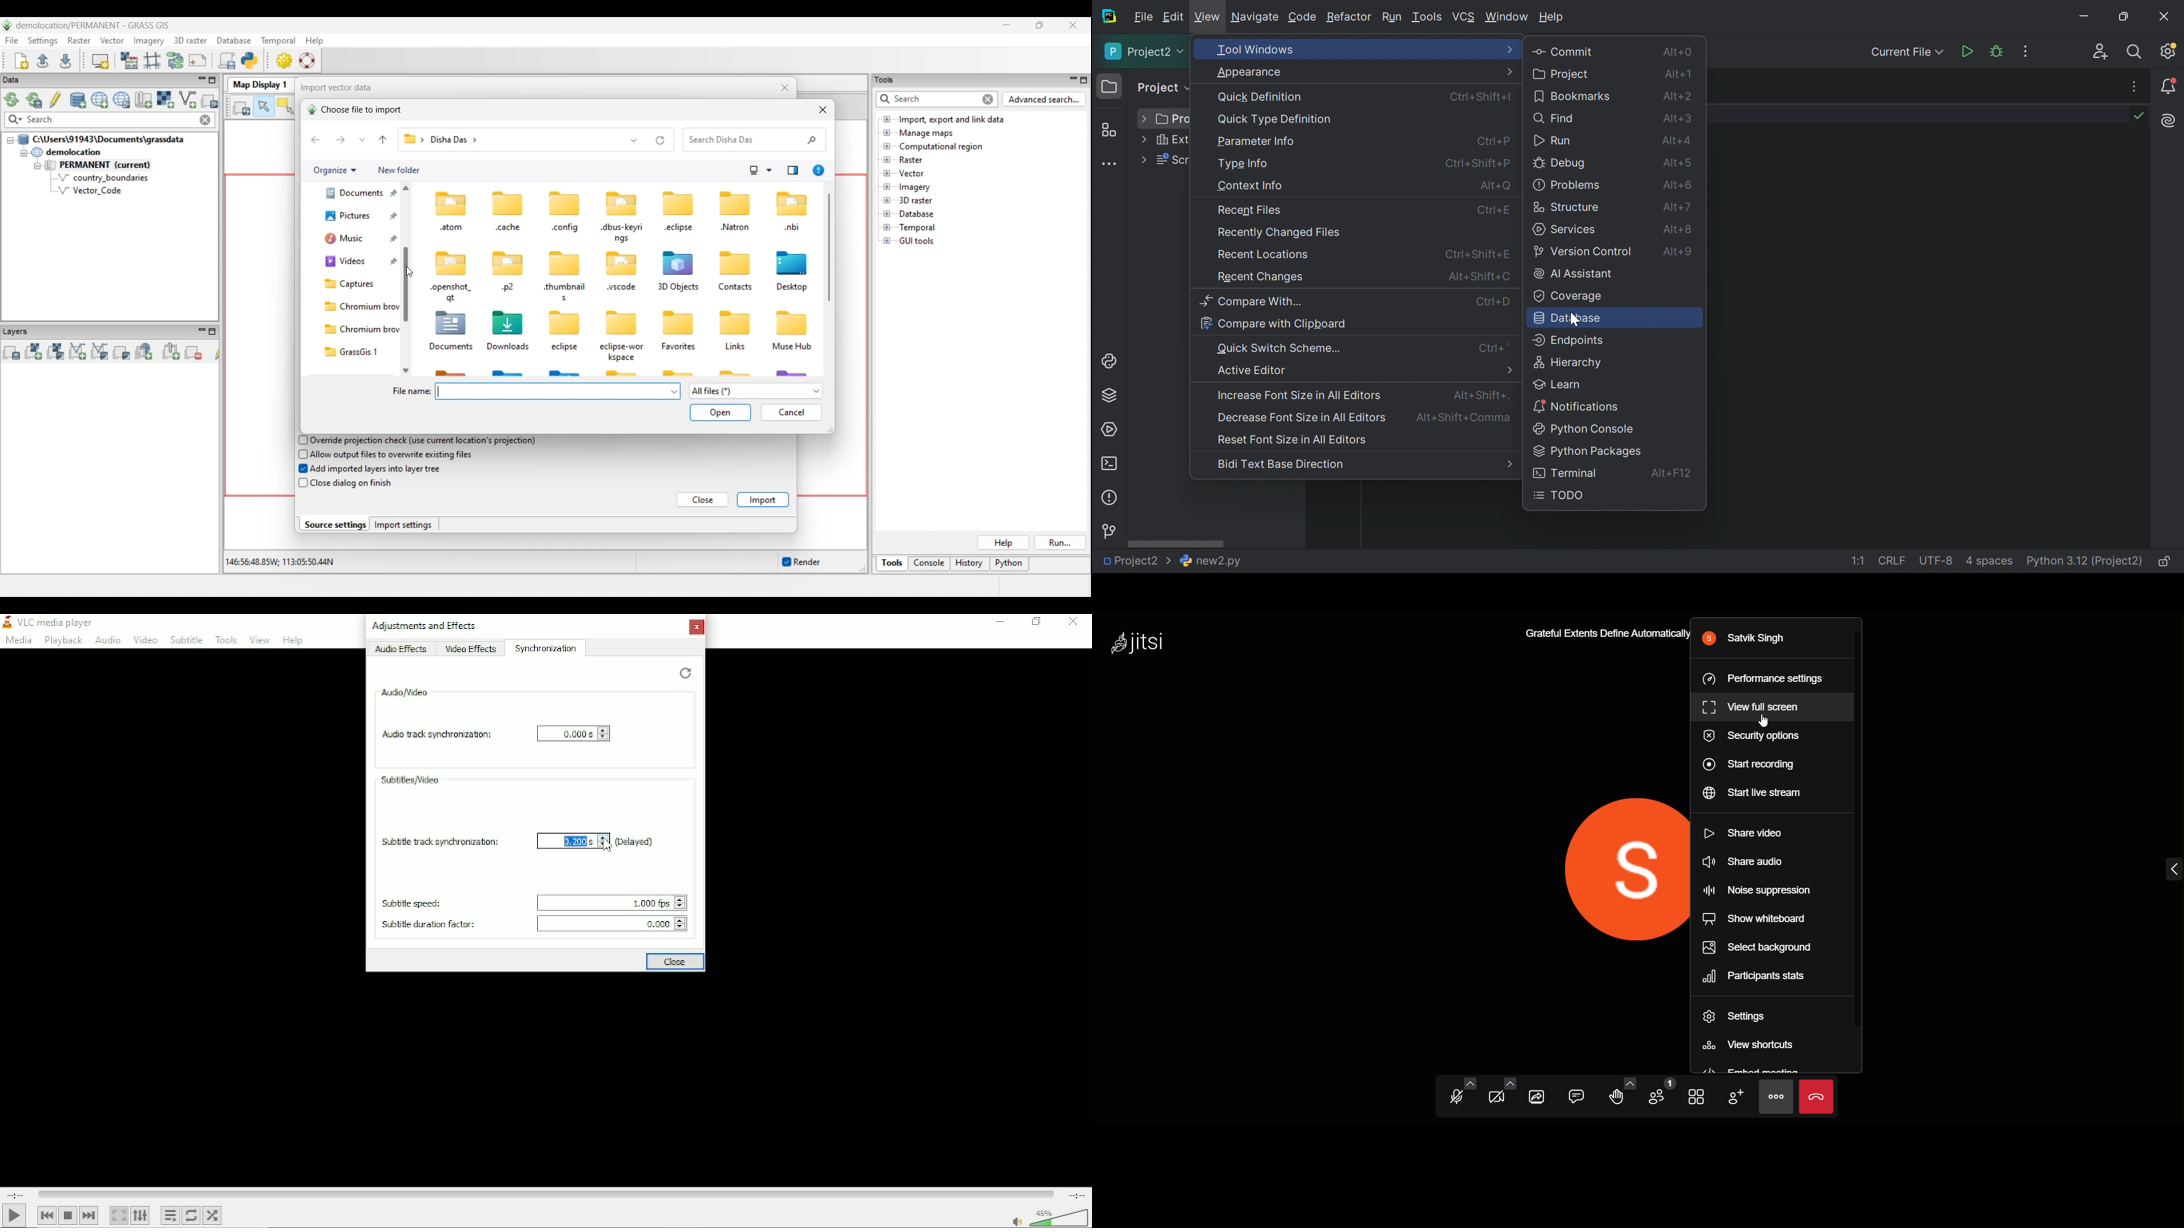 Image resolution: width=2184 pixels, height=1232 pixels. I want to click on More, so click(1509, 71).